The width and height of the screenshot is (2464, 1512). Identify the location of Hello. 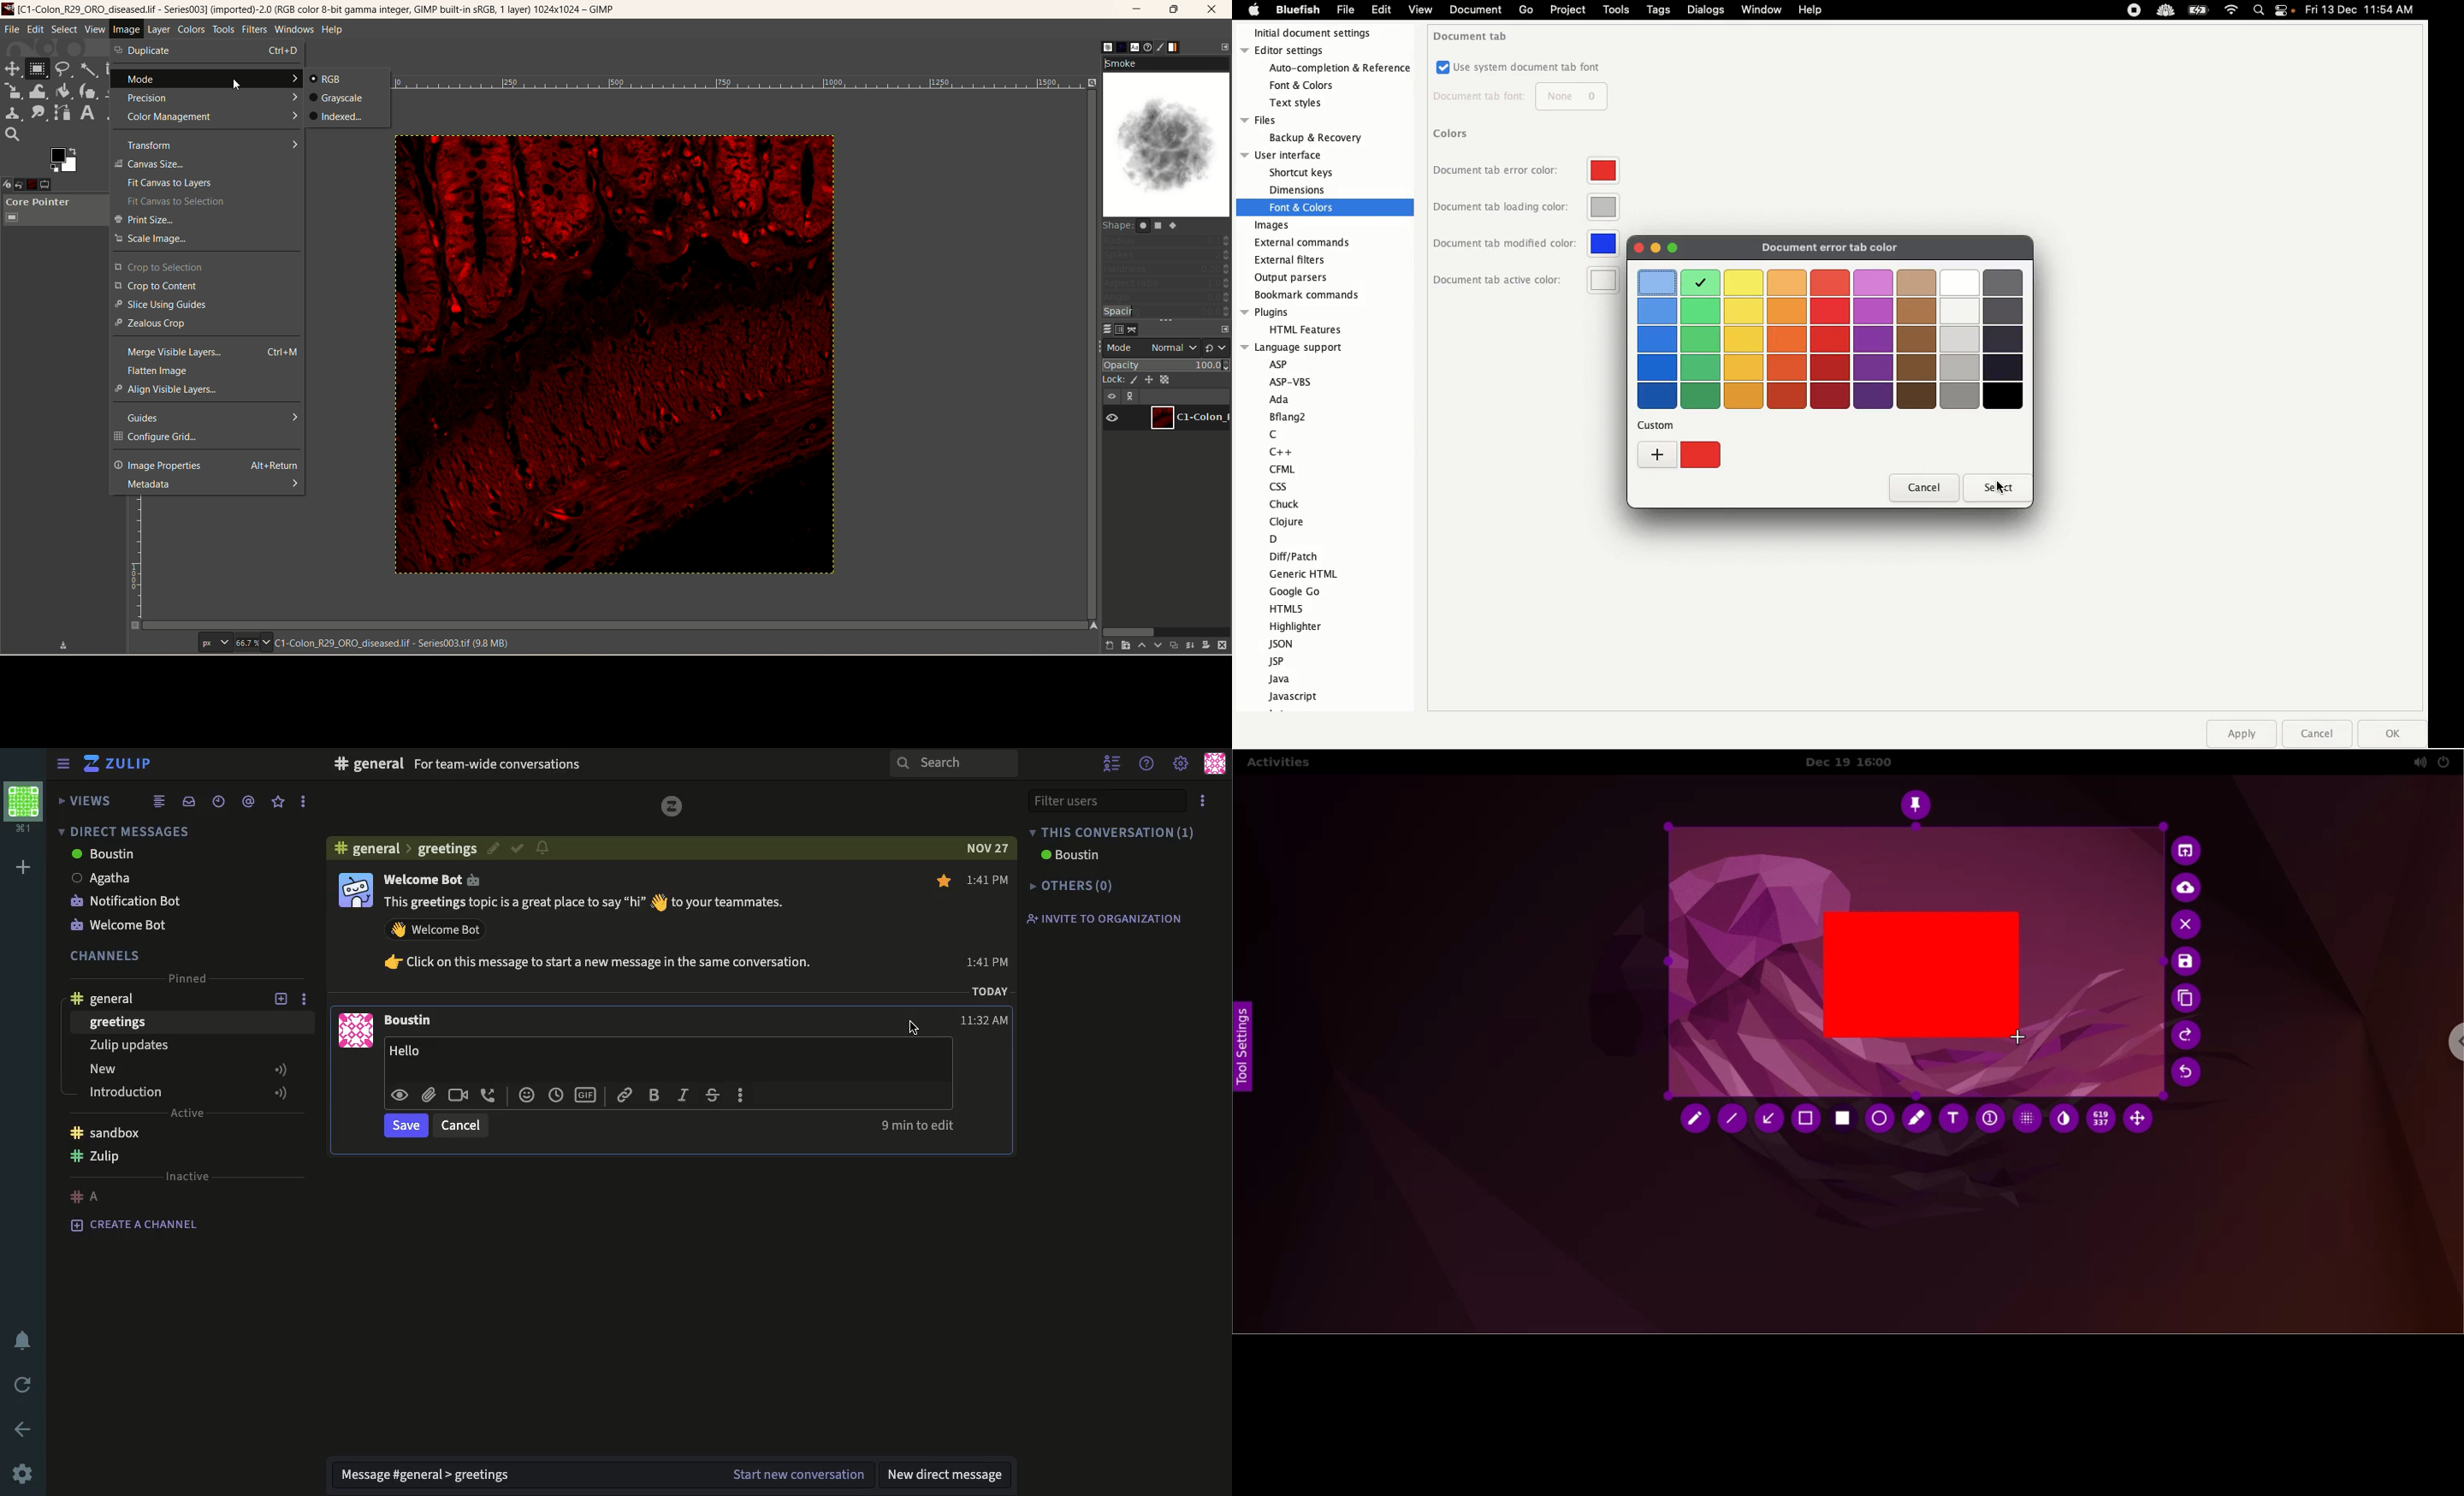
(406, 1051).